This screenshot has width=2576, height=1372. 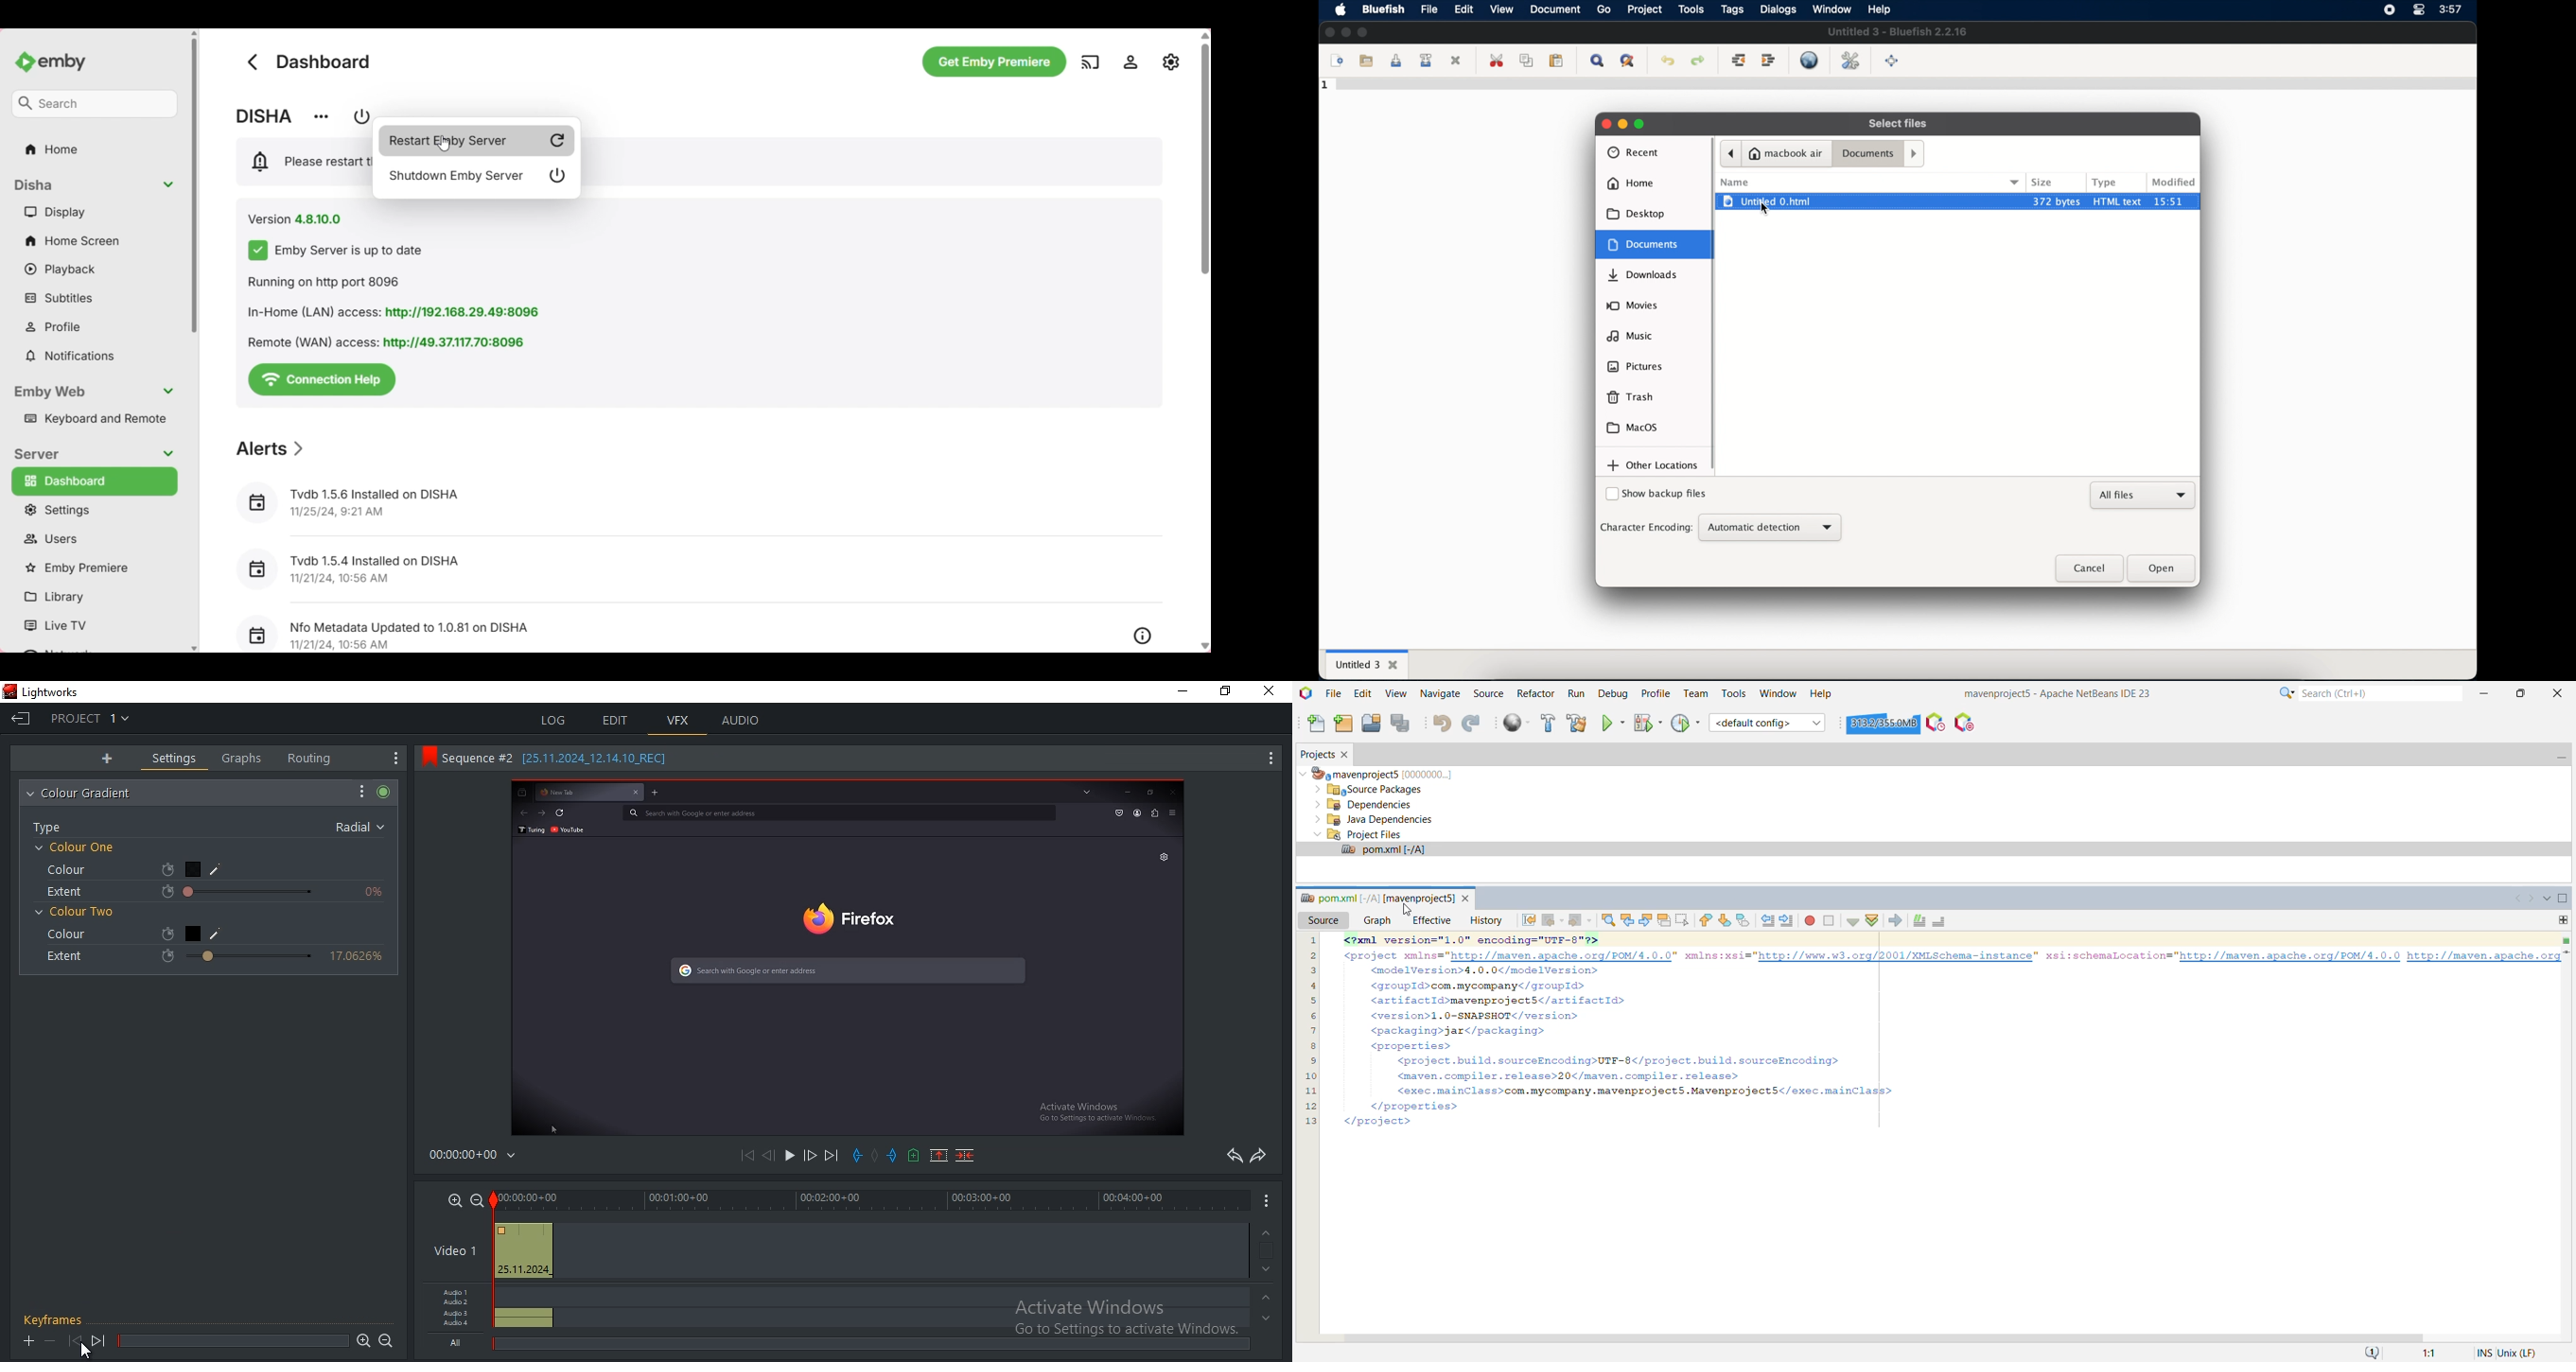 I want to click on Help, so click(x=1824, y=694).